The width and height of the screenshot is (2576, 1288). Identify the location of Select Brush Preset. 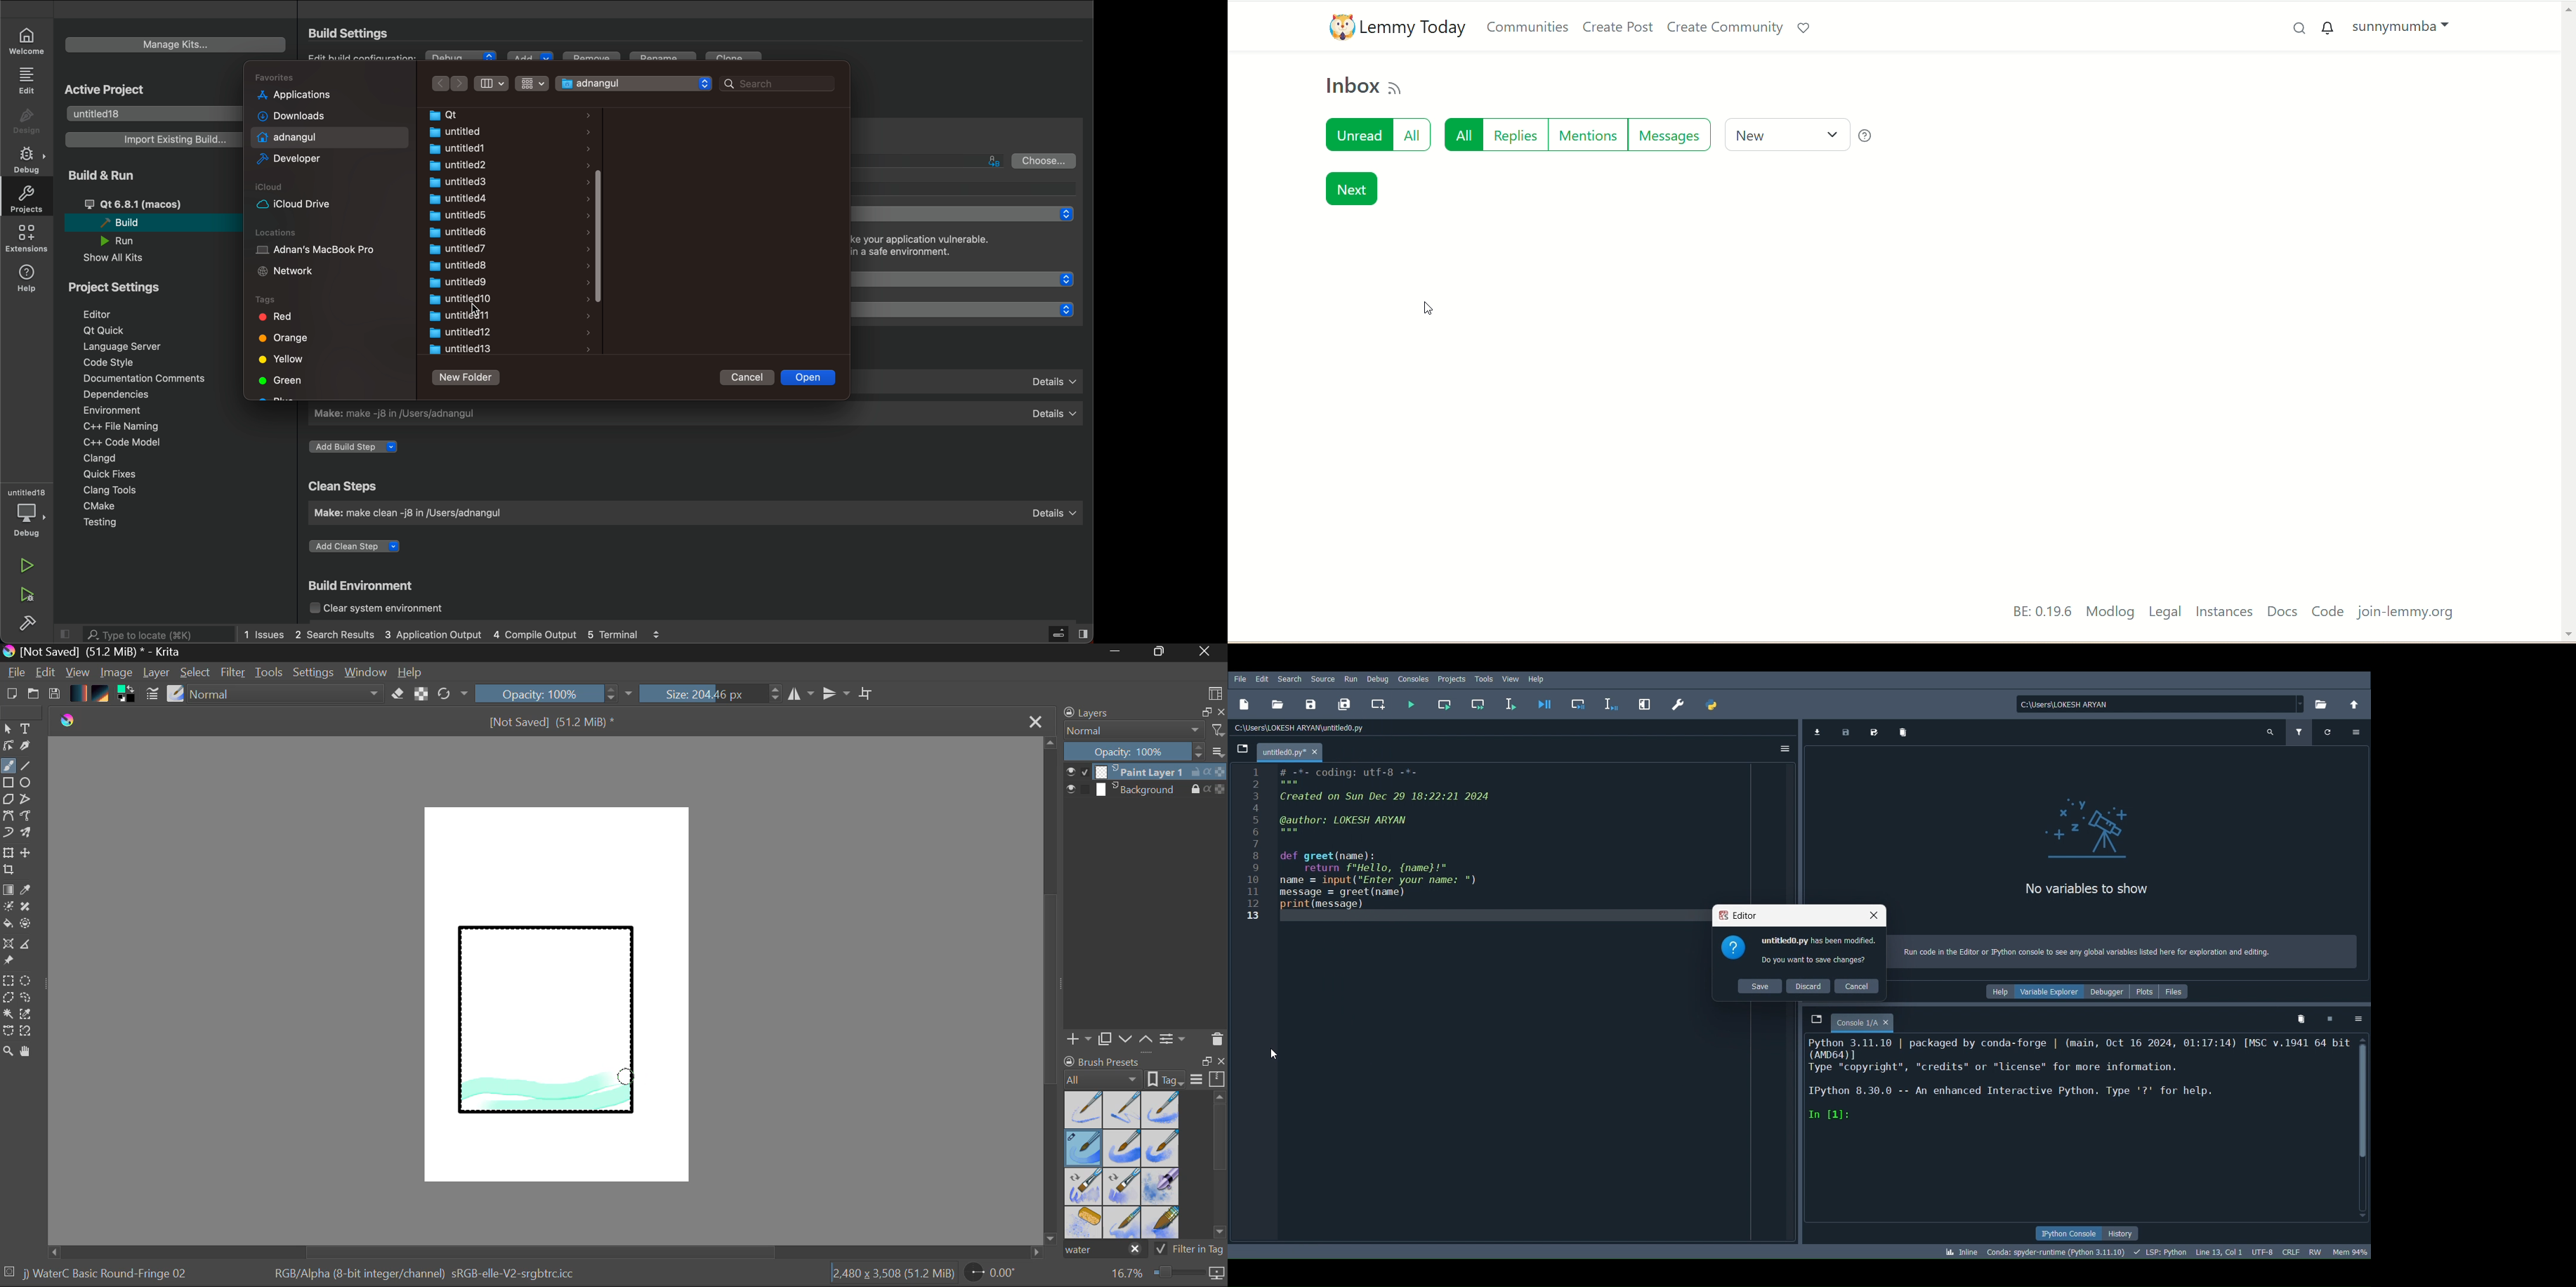
(176, 694).